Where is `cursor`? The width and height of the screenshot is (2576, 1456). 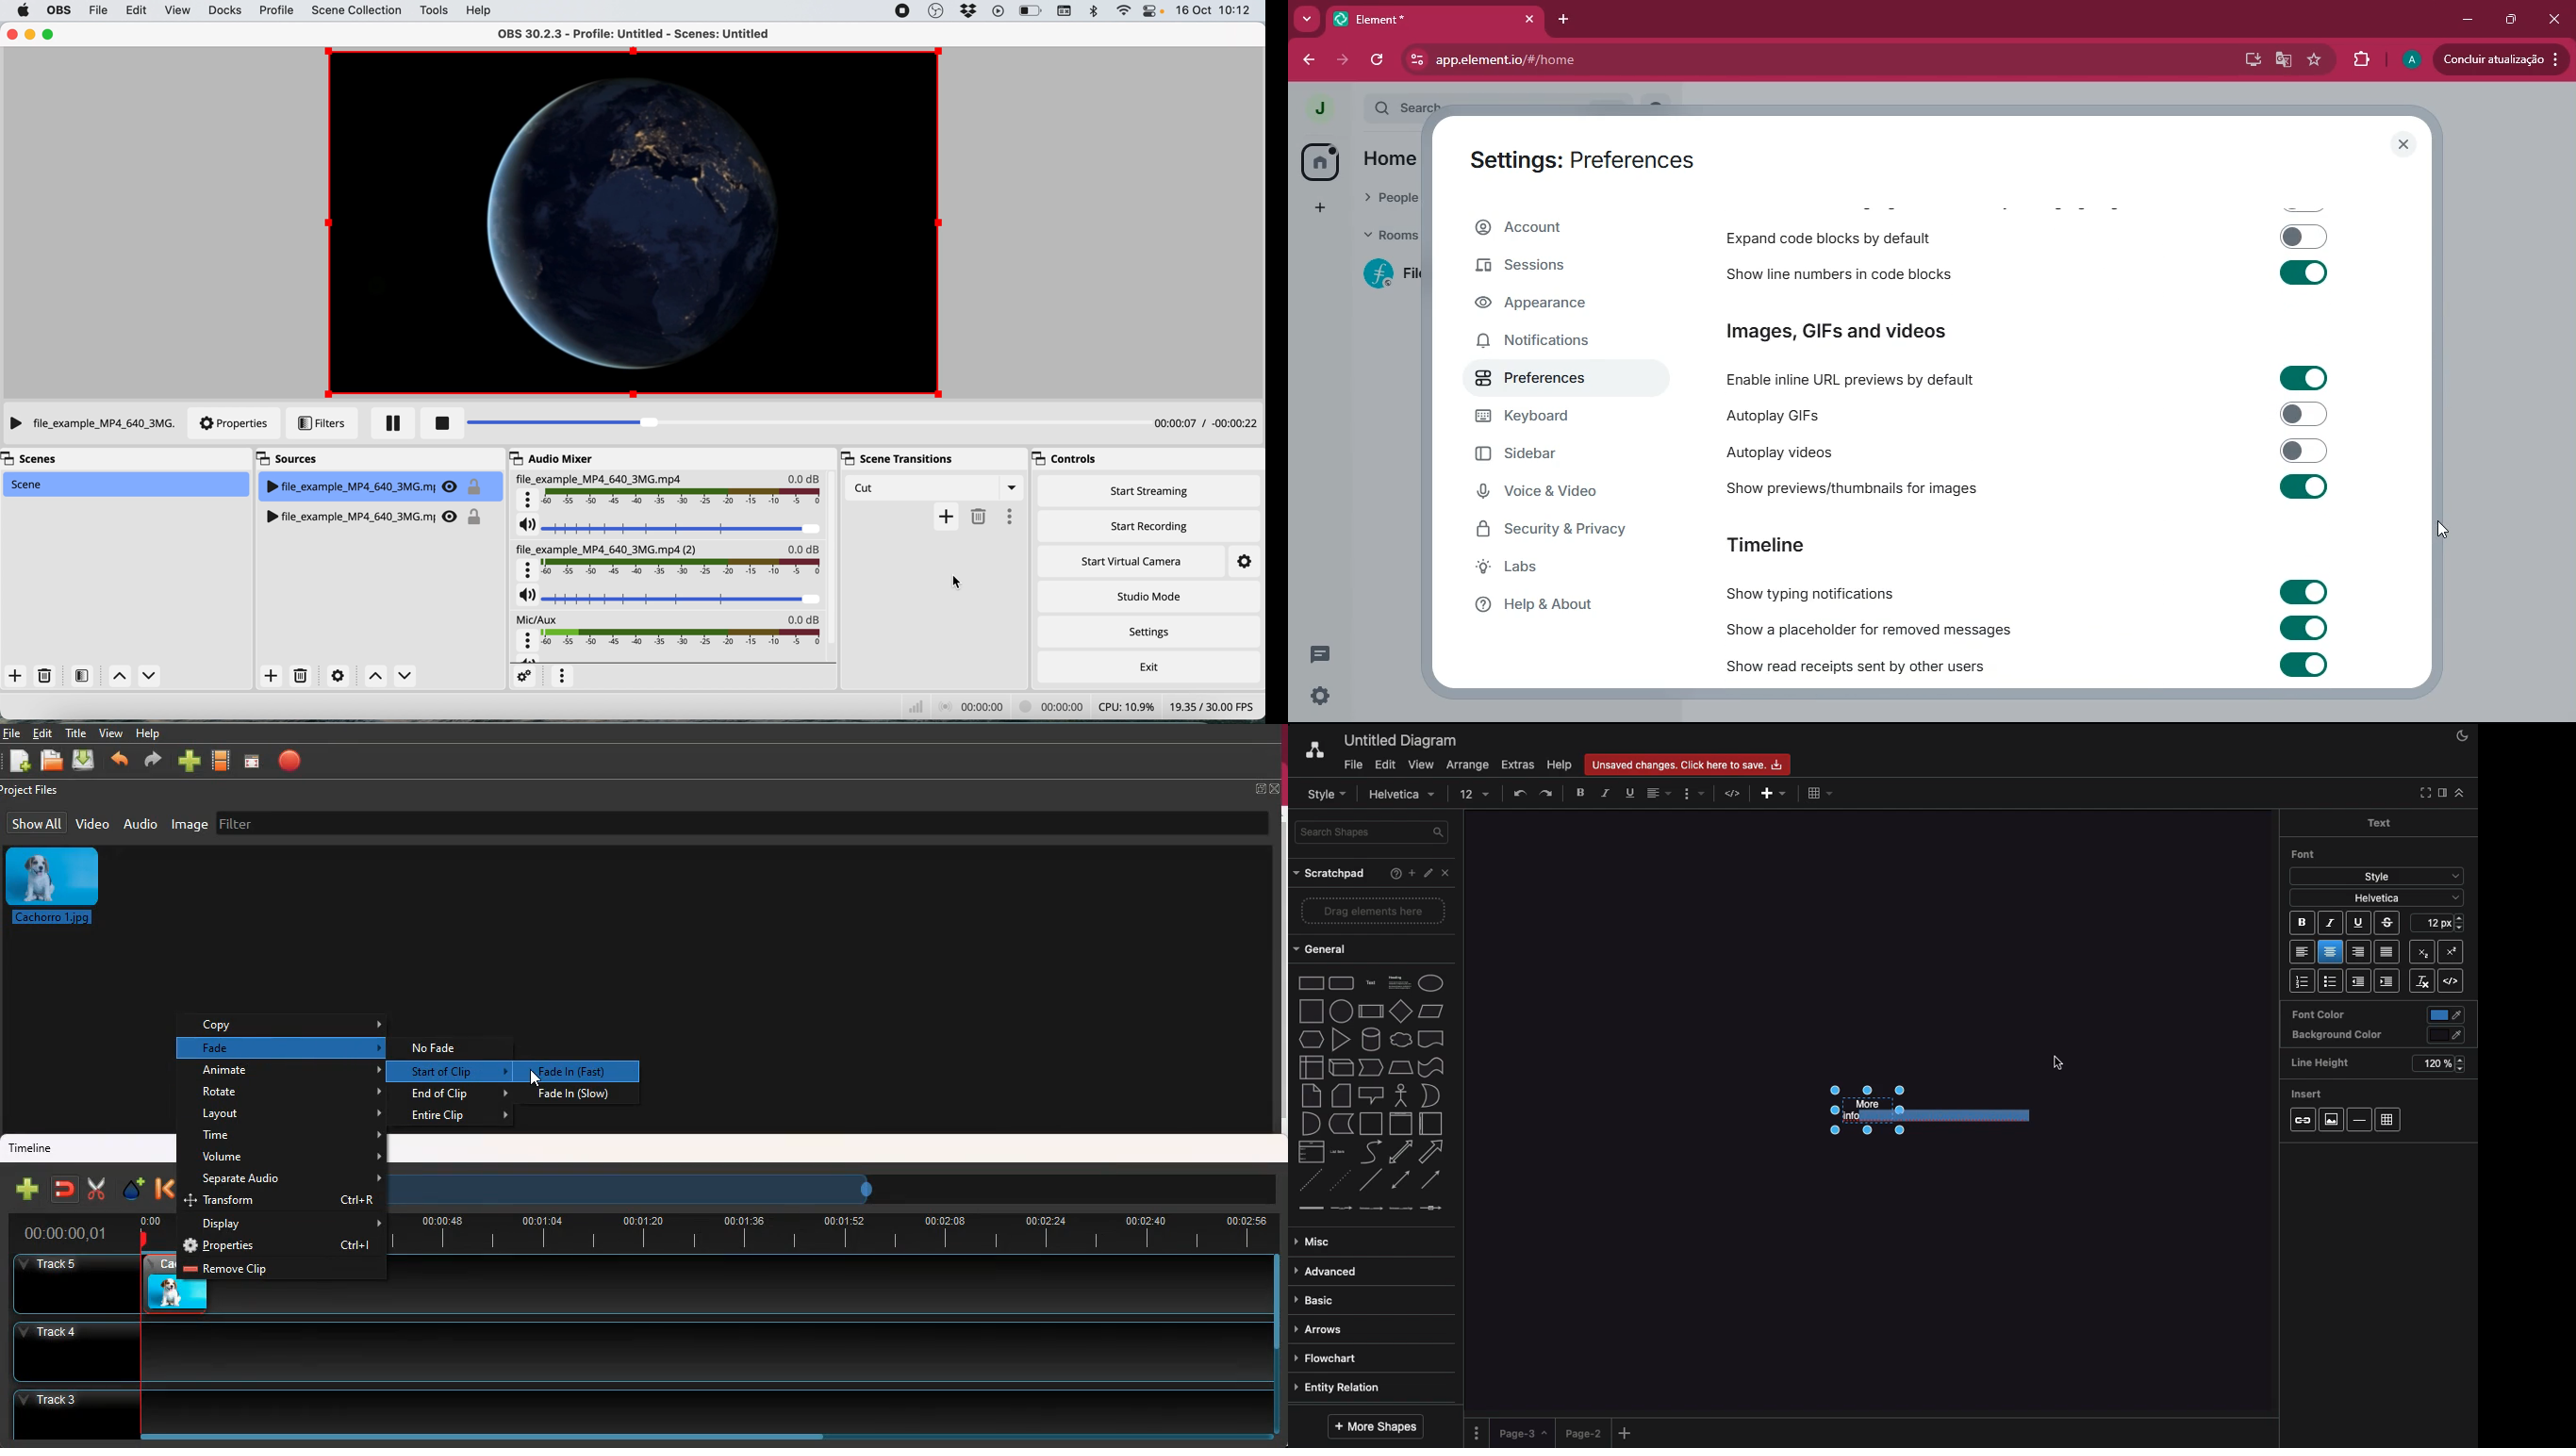
cursor is located at coordinates (957, 583).